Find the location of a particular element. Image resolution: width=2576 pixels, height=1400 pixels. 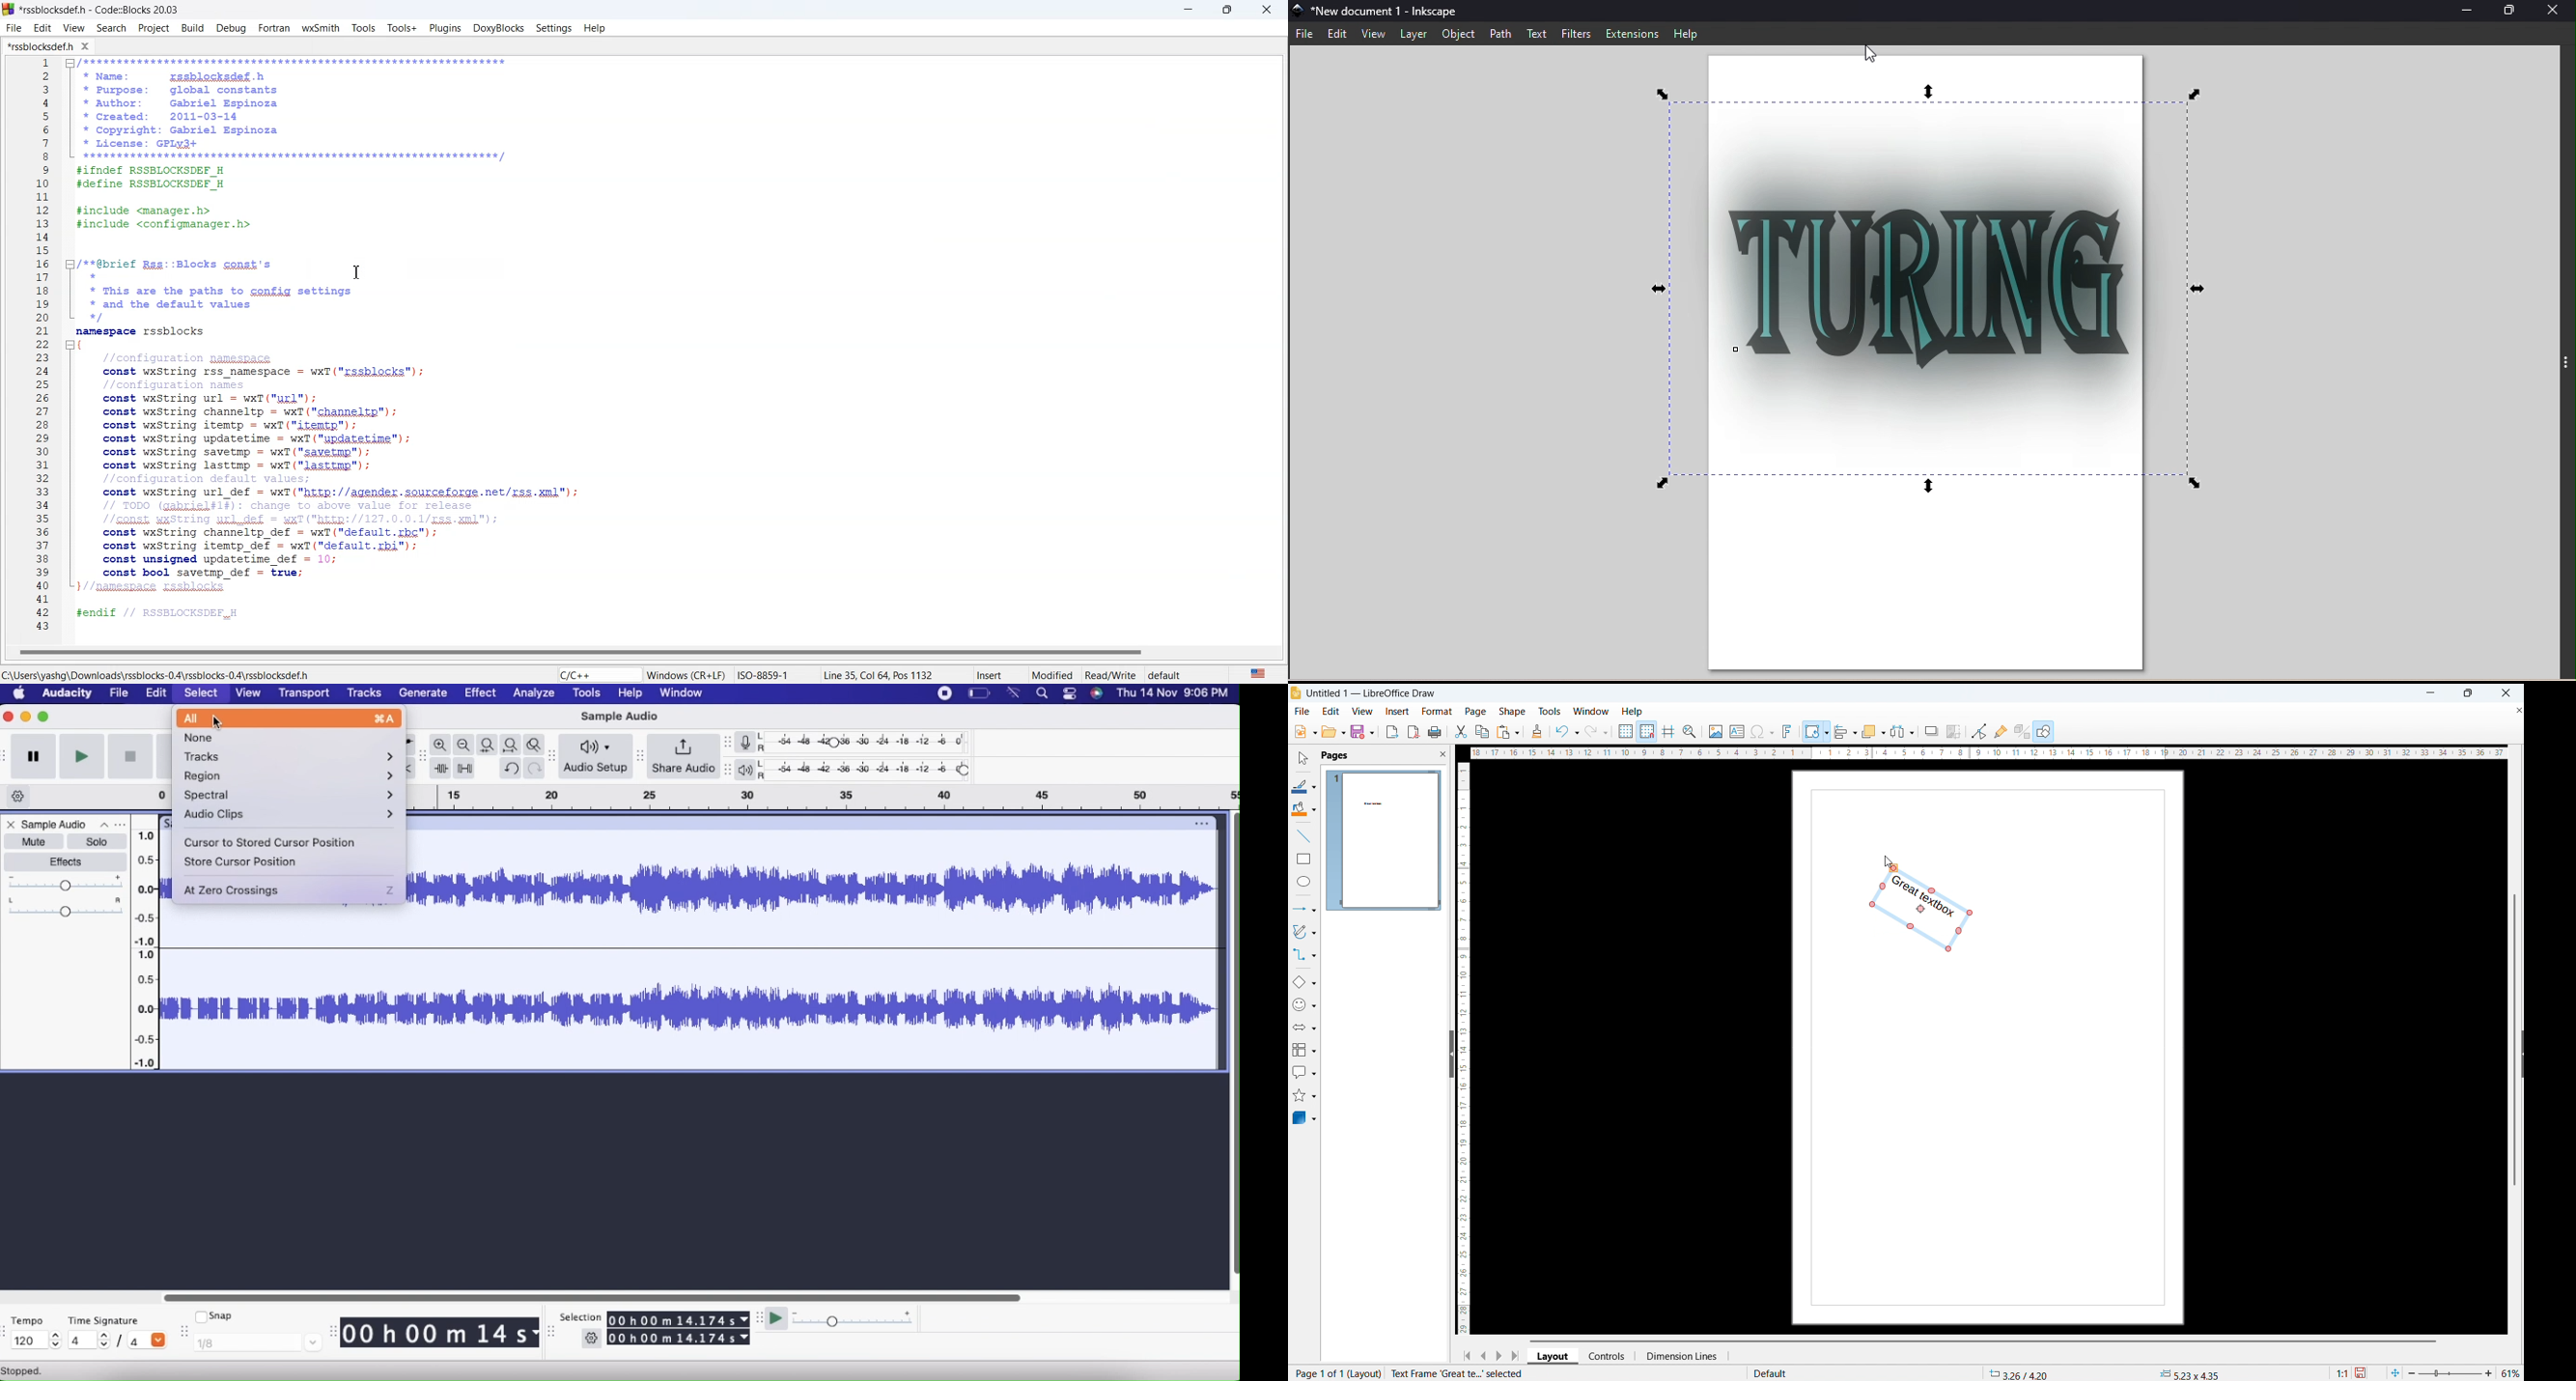

save  is located at coordinates (2362, 1372).